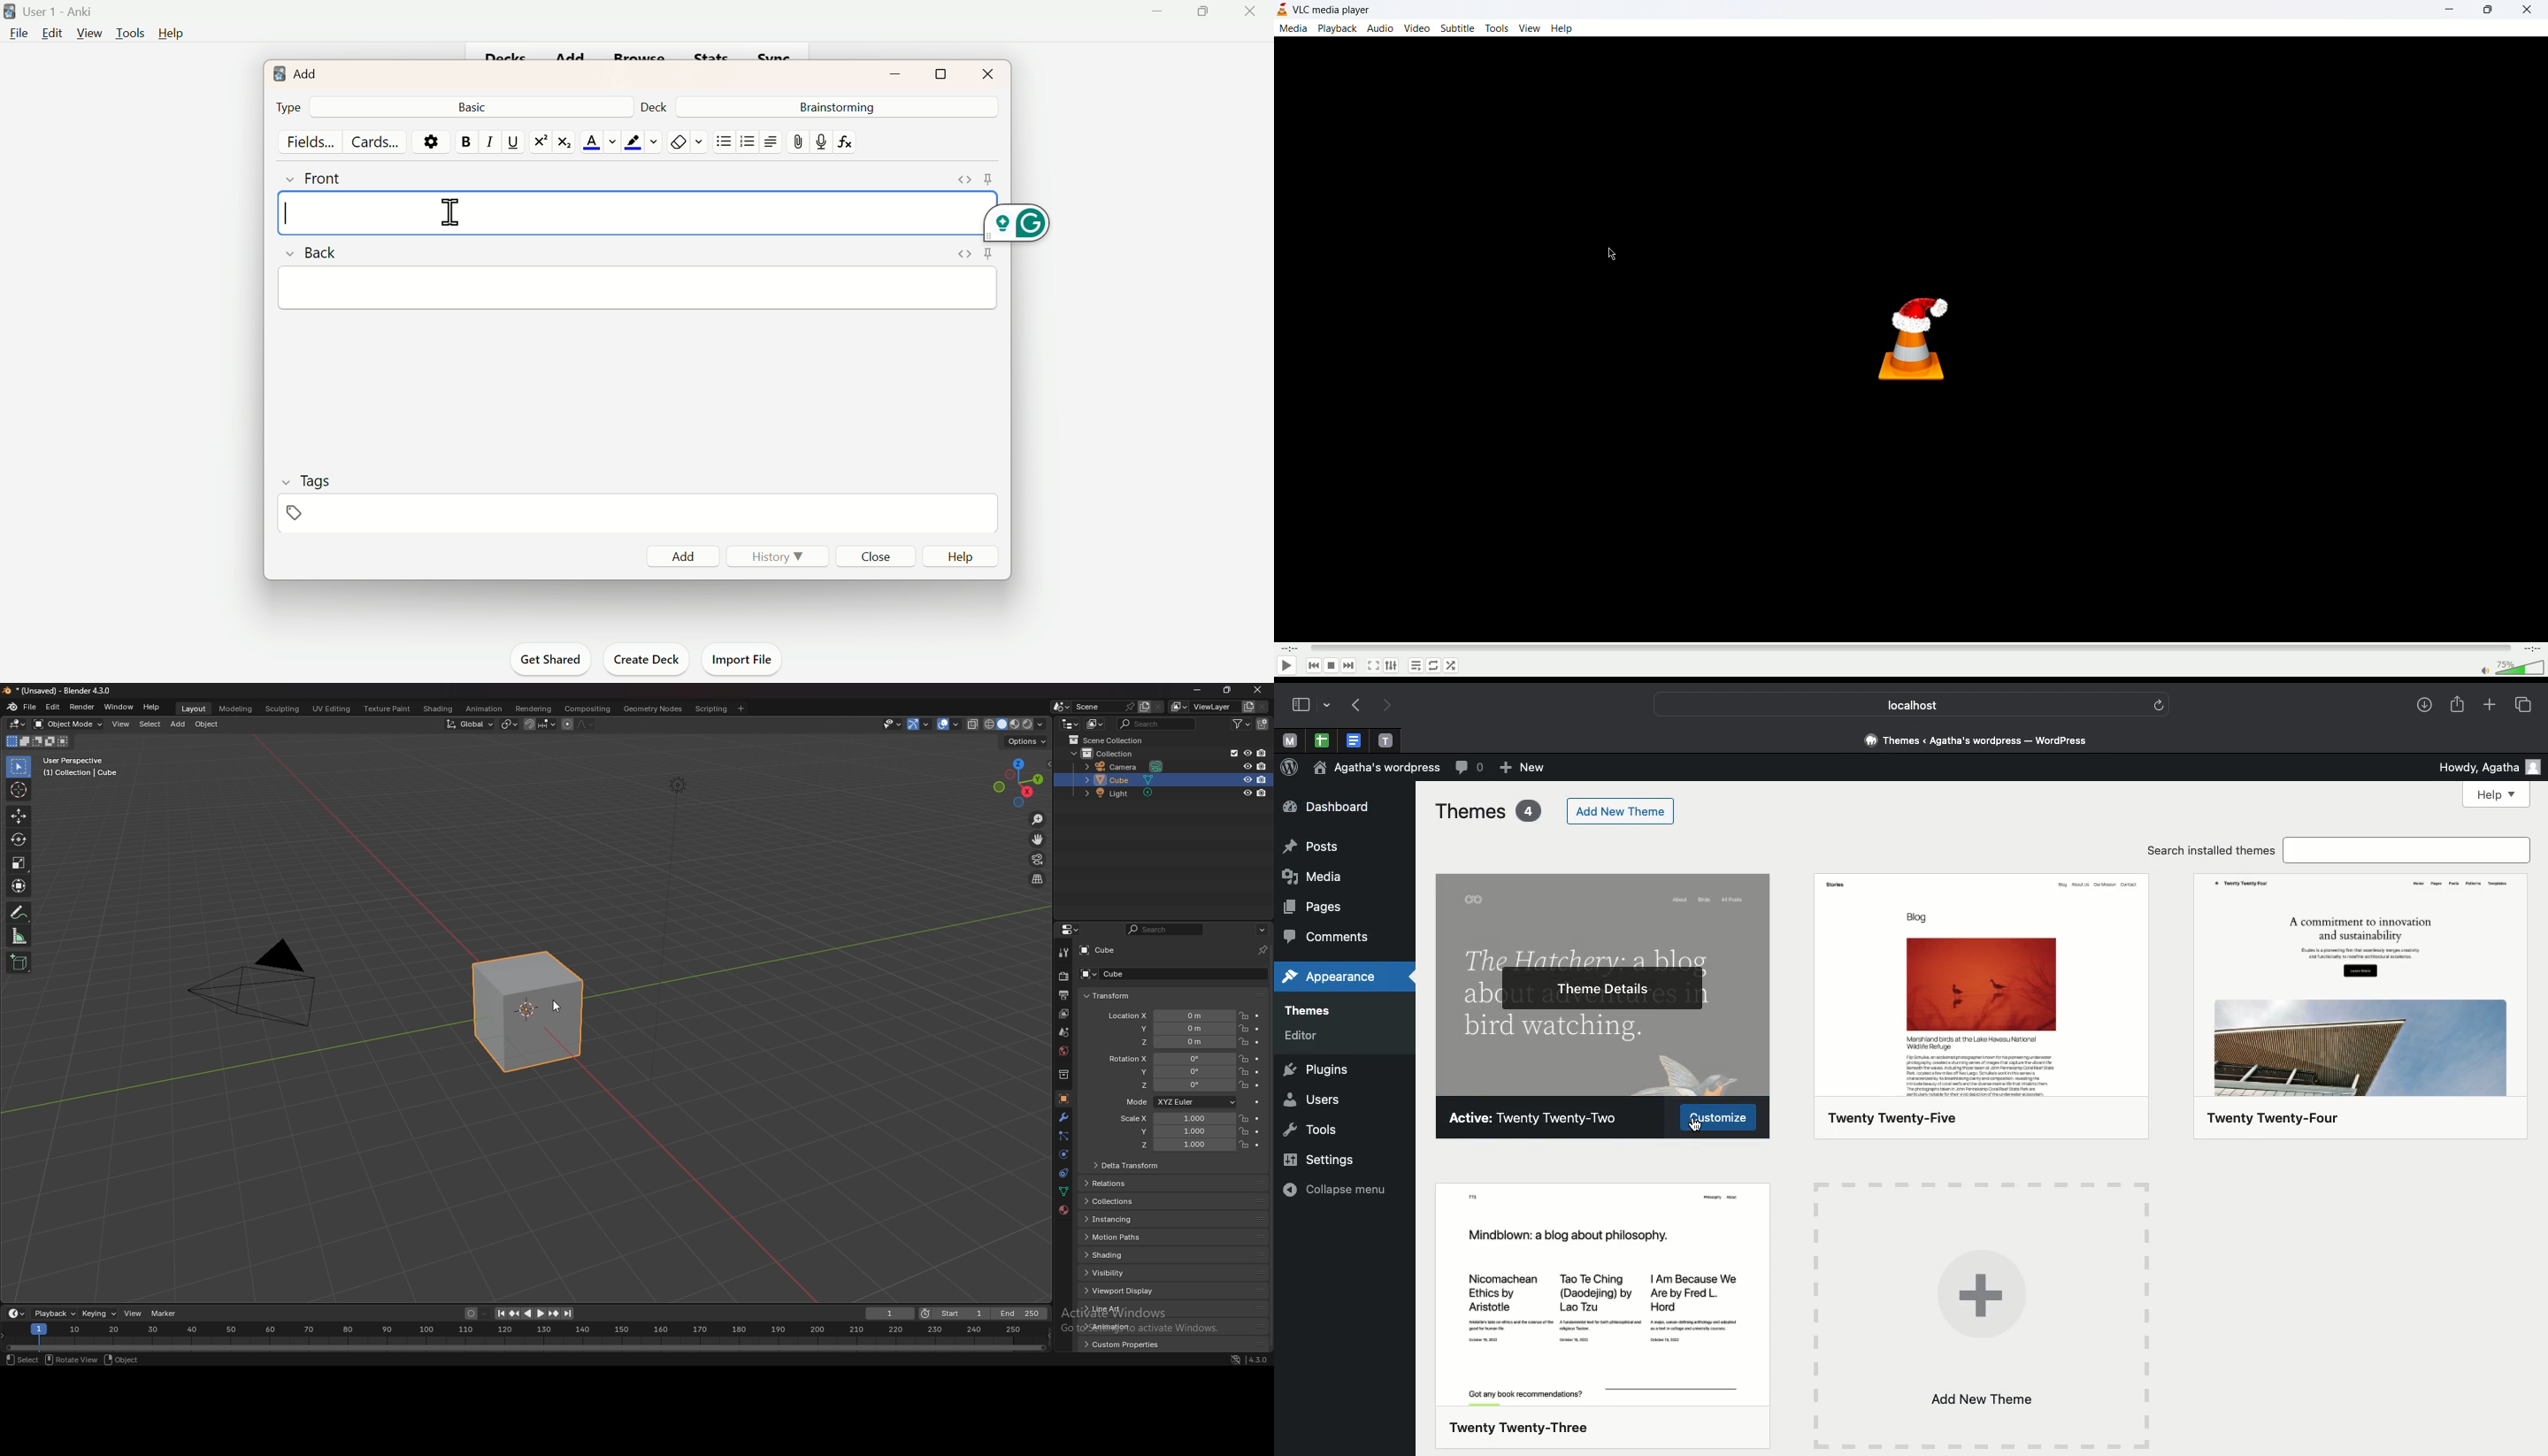  Describe the element at coordinates (600, 142) in the screenshot. I see `Text color` at that location.